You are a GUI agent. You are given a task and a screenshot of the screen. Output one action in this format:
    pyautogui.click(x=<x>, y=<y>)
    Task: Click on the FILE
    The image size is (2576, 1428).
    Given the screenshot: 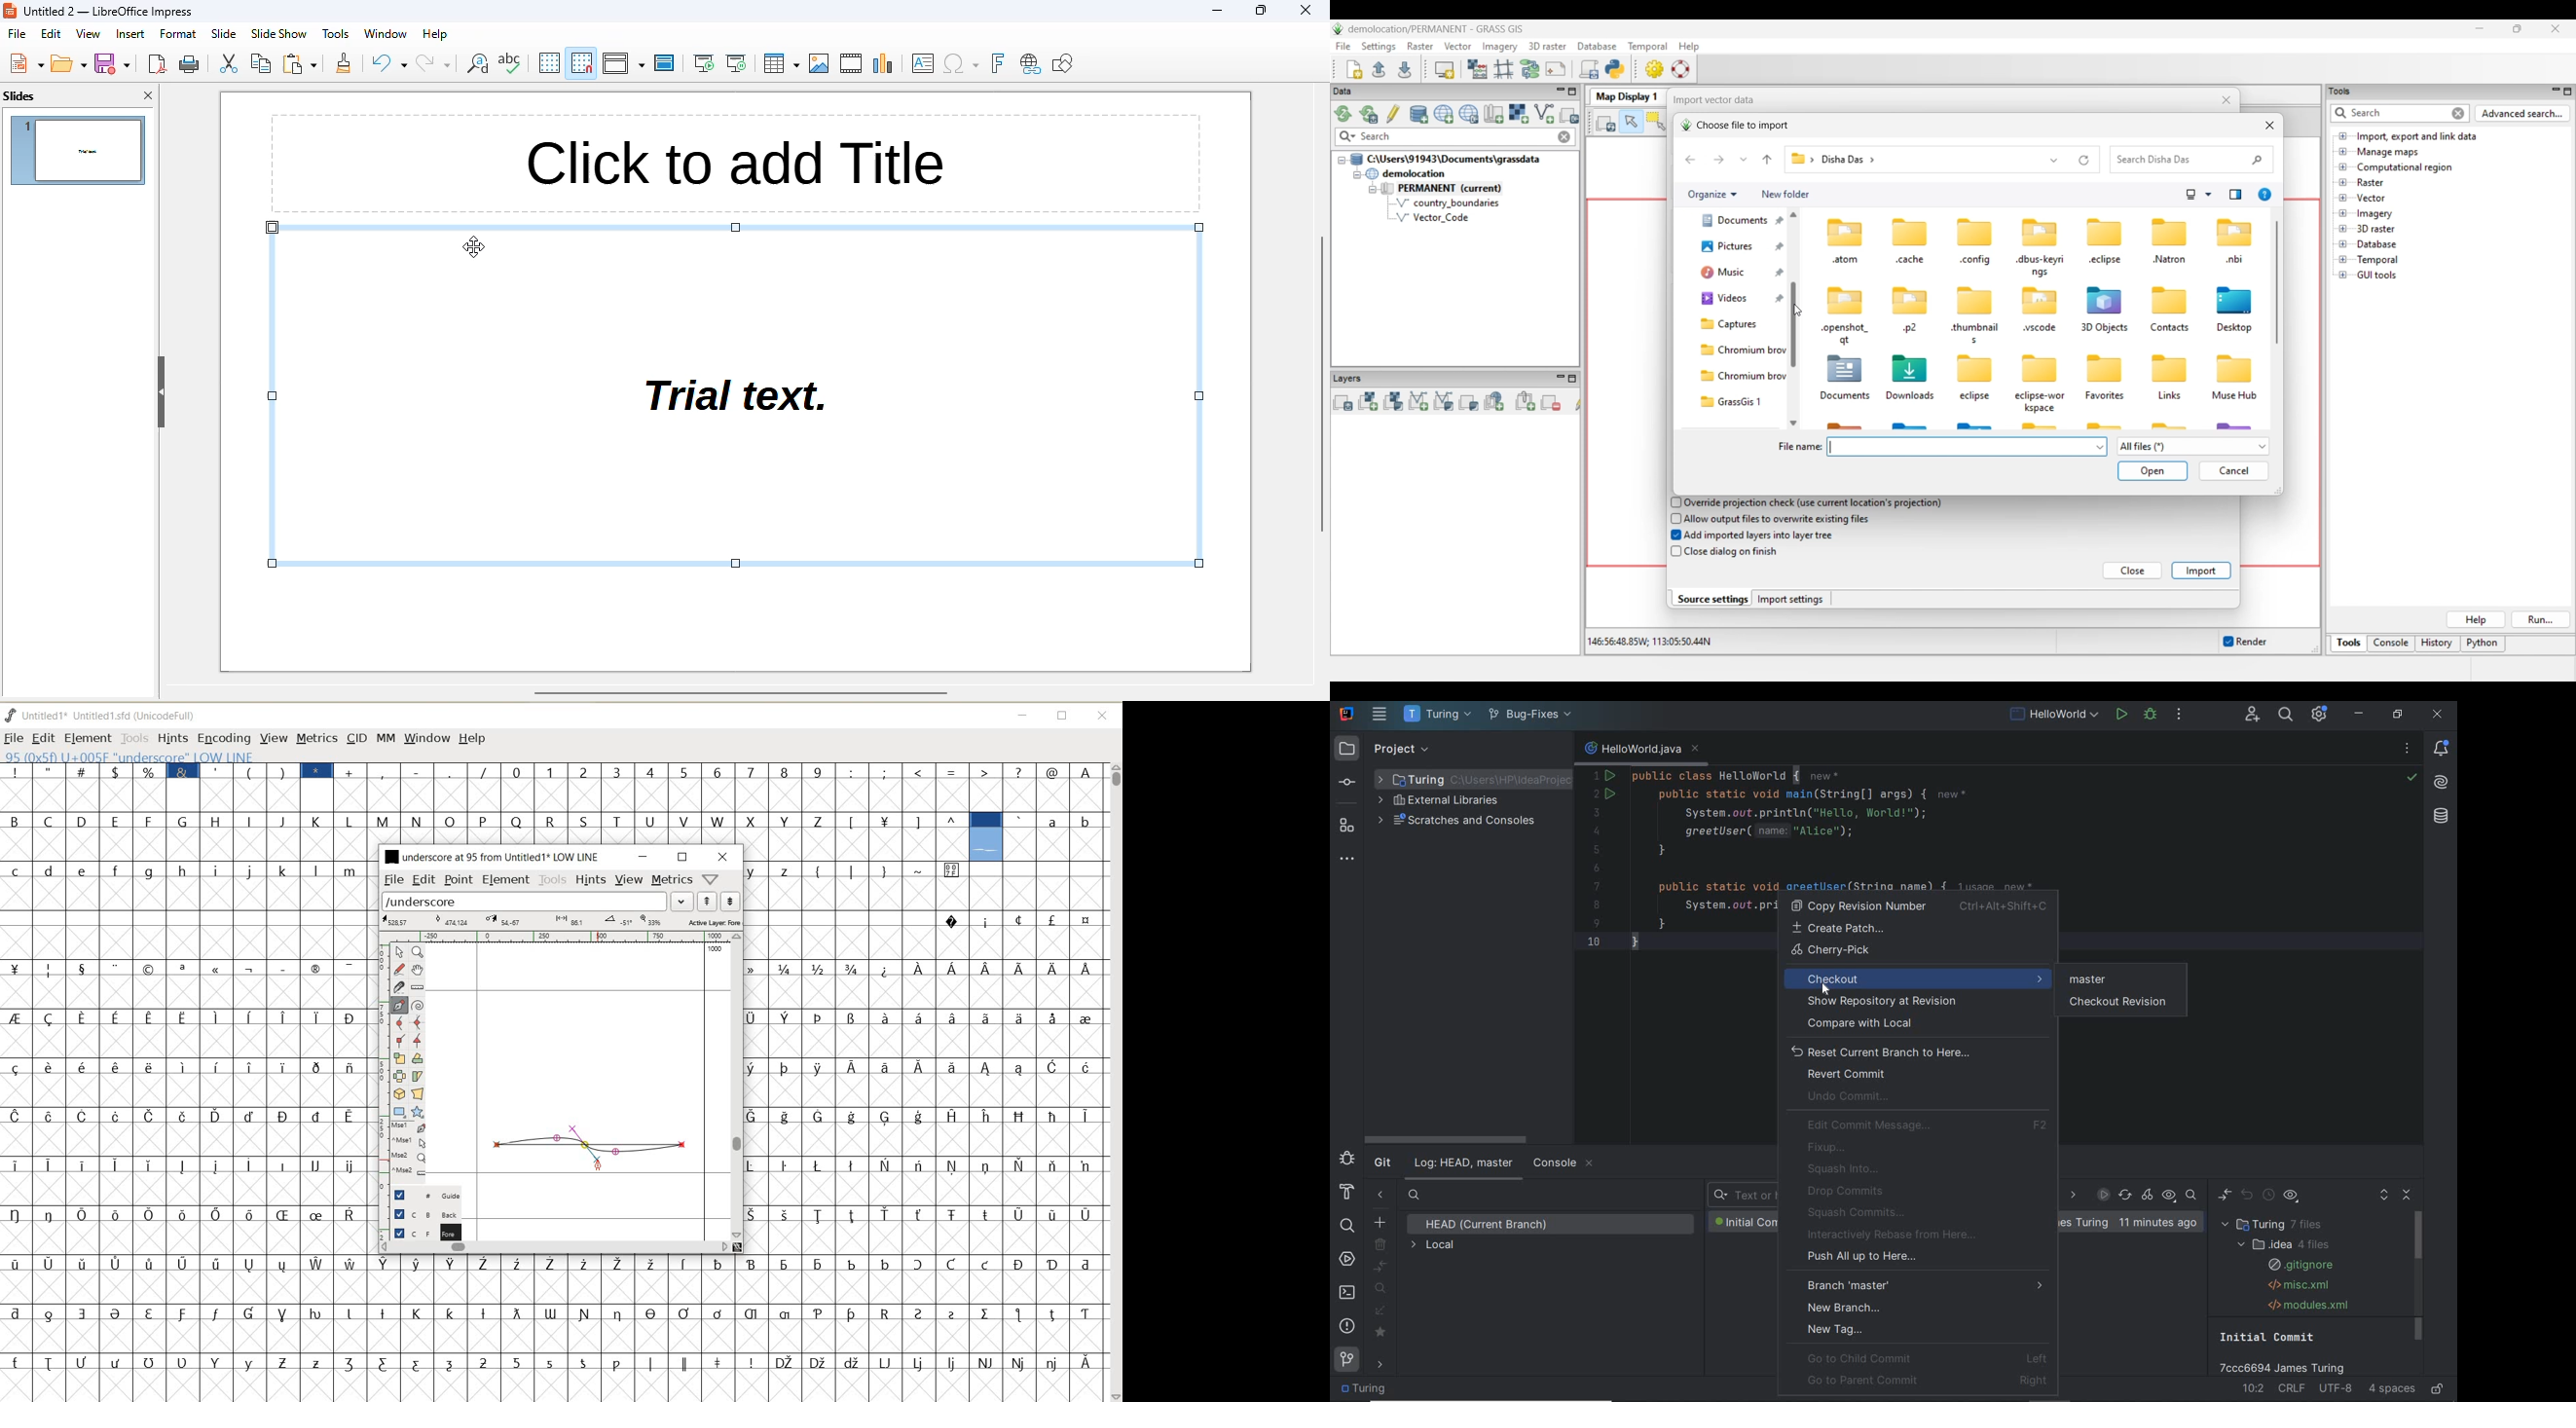 What is the action you would take?
    pyautogui.click(x=393, y=880)
    